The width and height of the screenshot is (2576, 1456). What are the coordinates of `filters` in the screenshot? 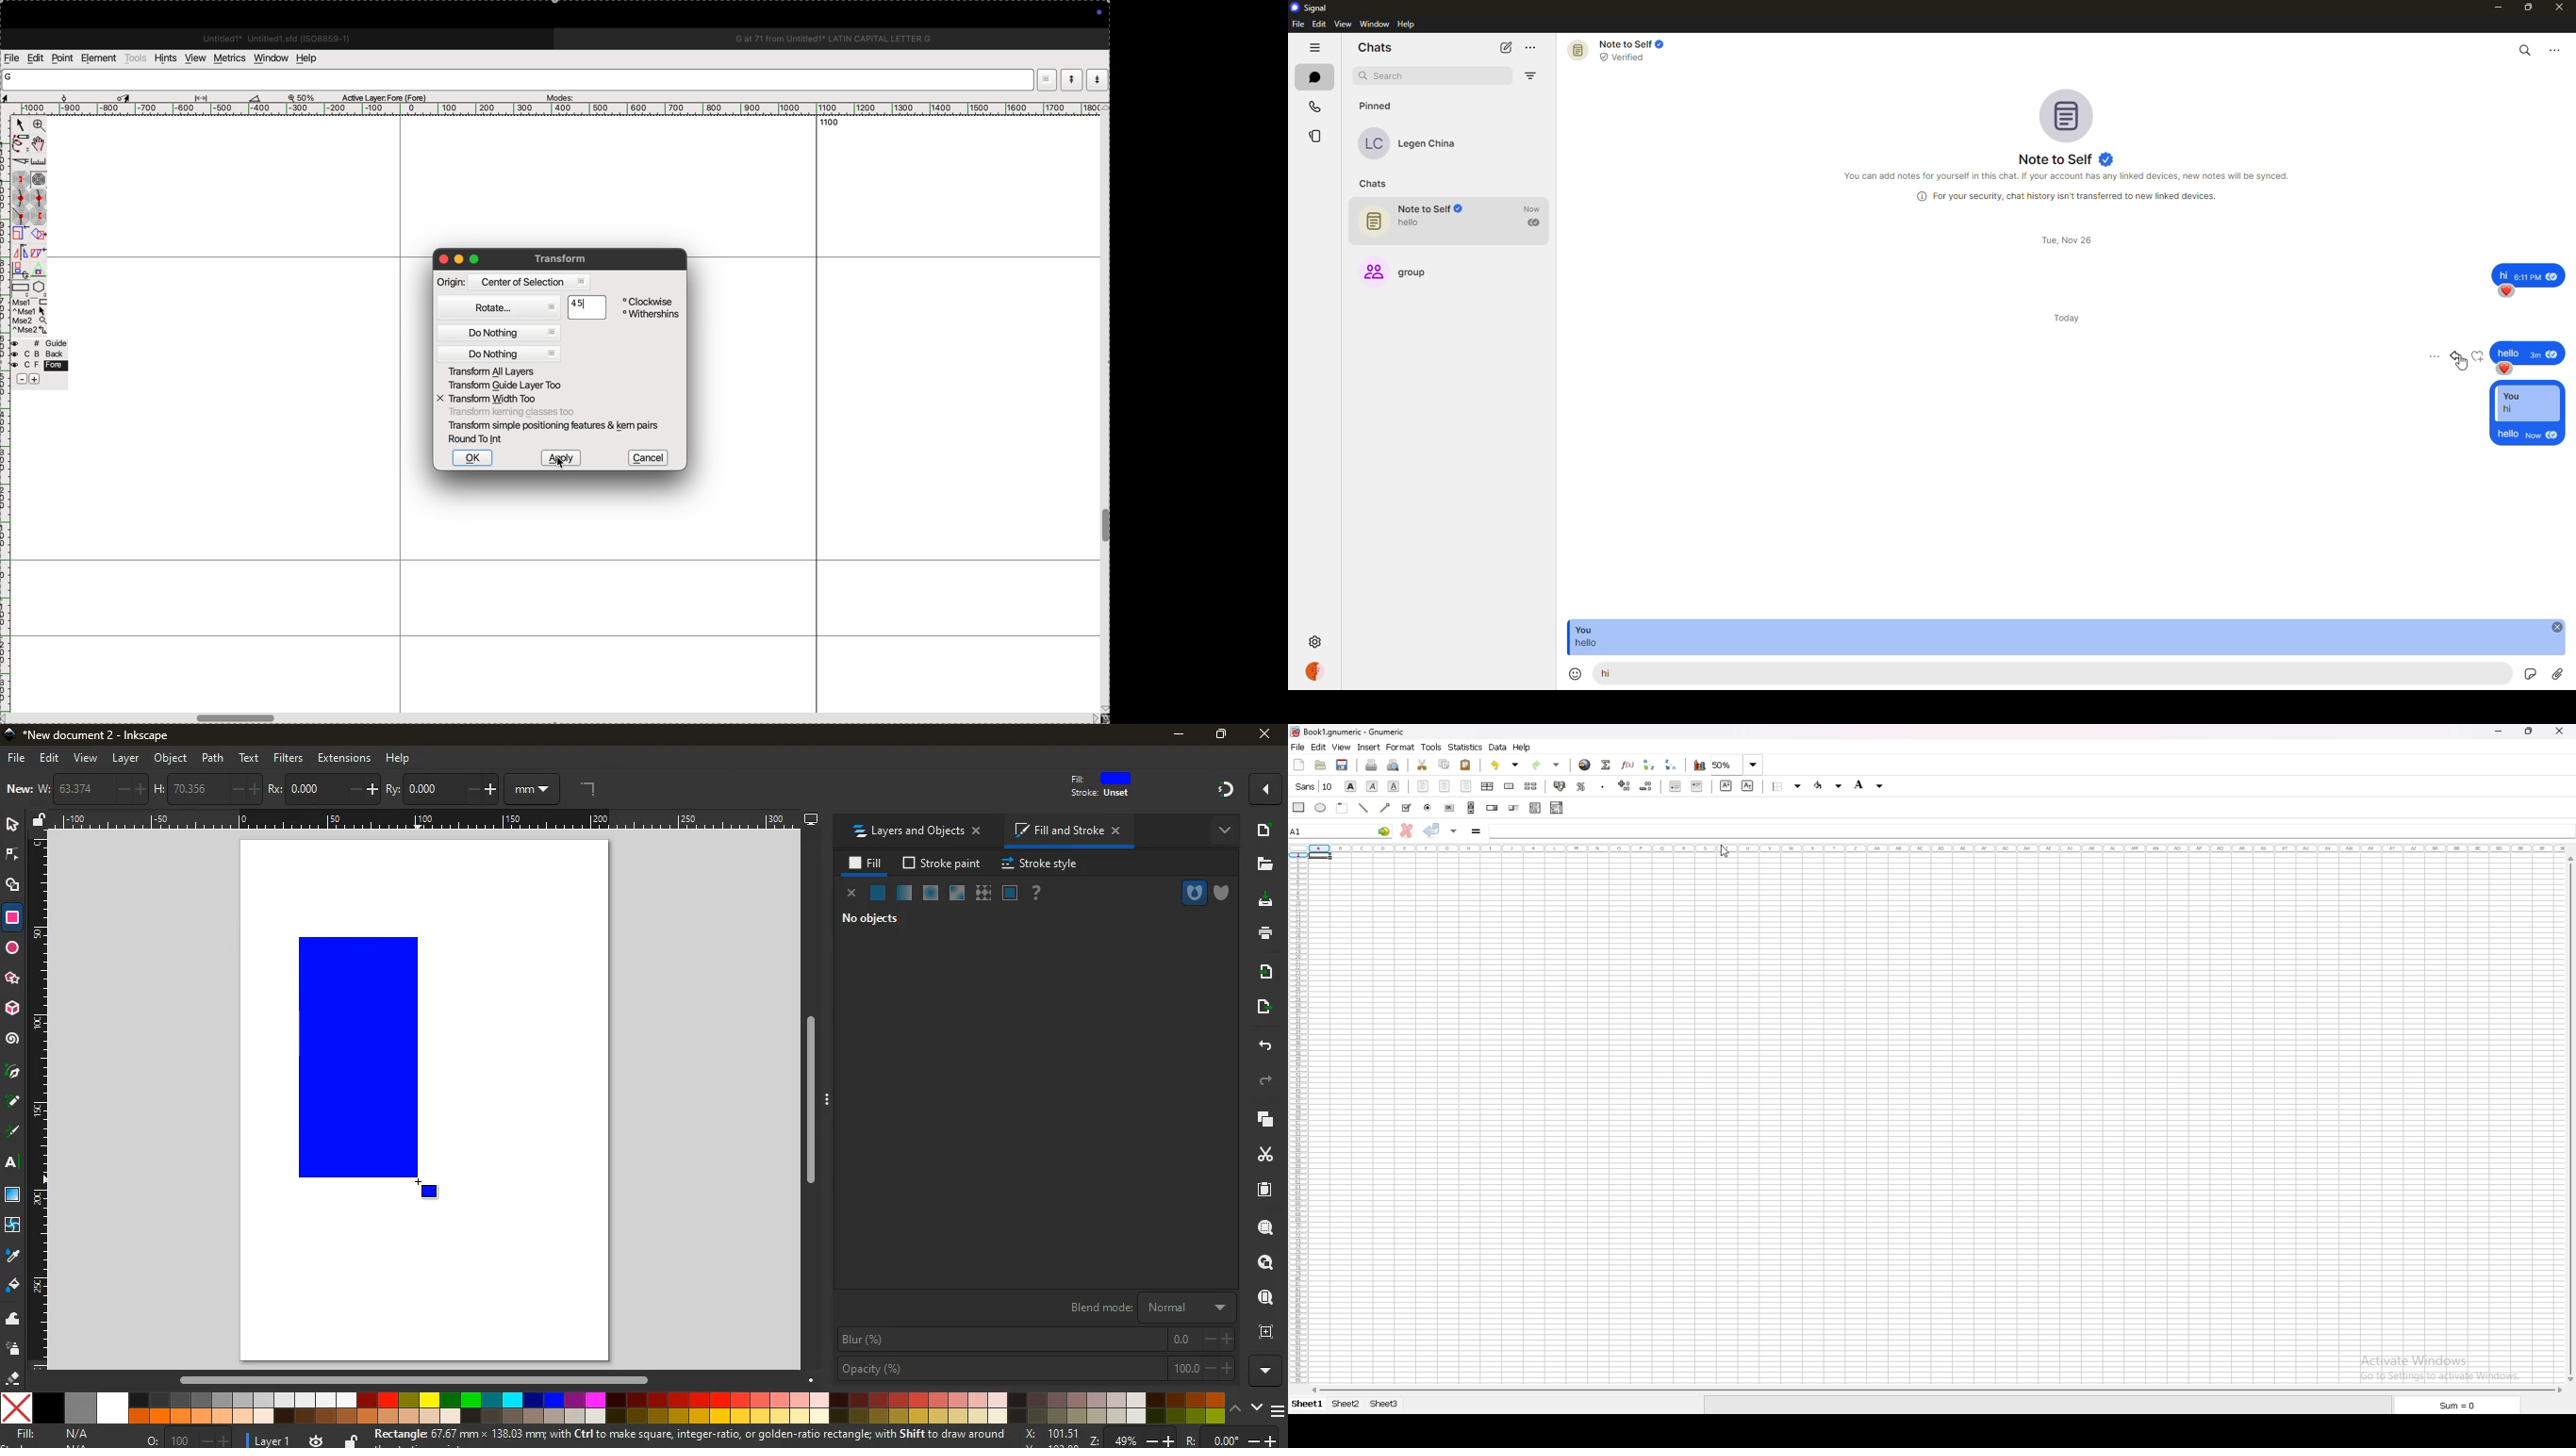 It's located at (289, 759).